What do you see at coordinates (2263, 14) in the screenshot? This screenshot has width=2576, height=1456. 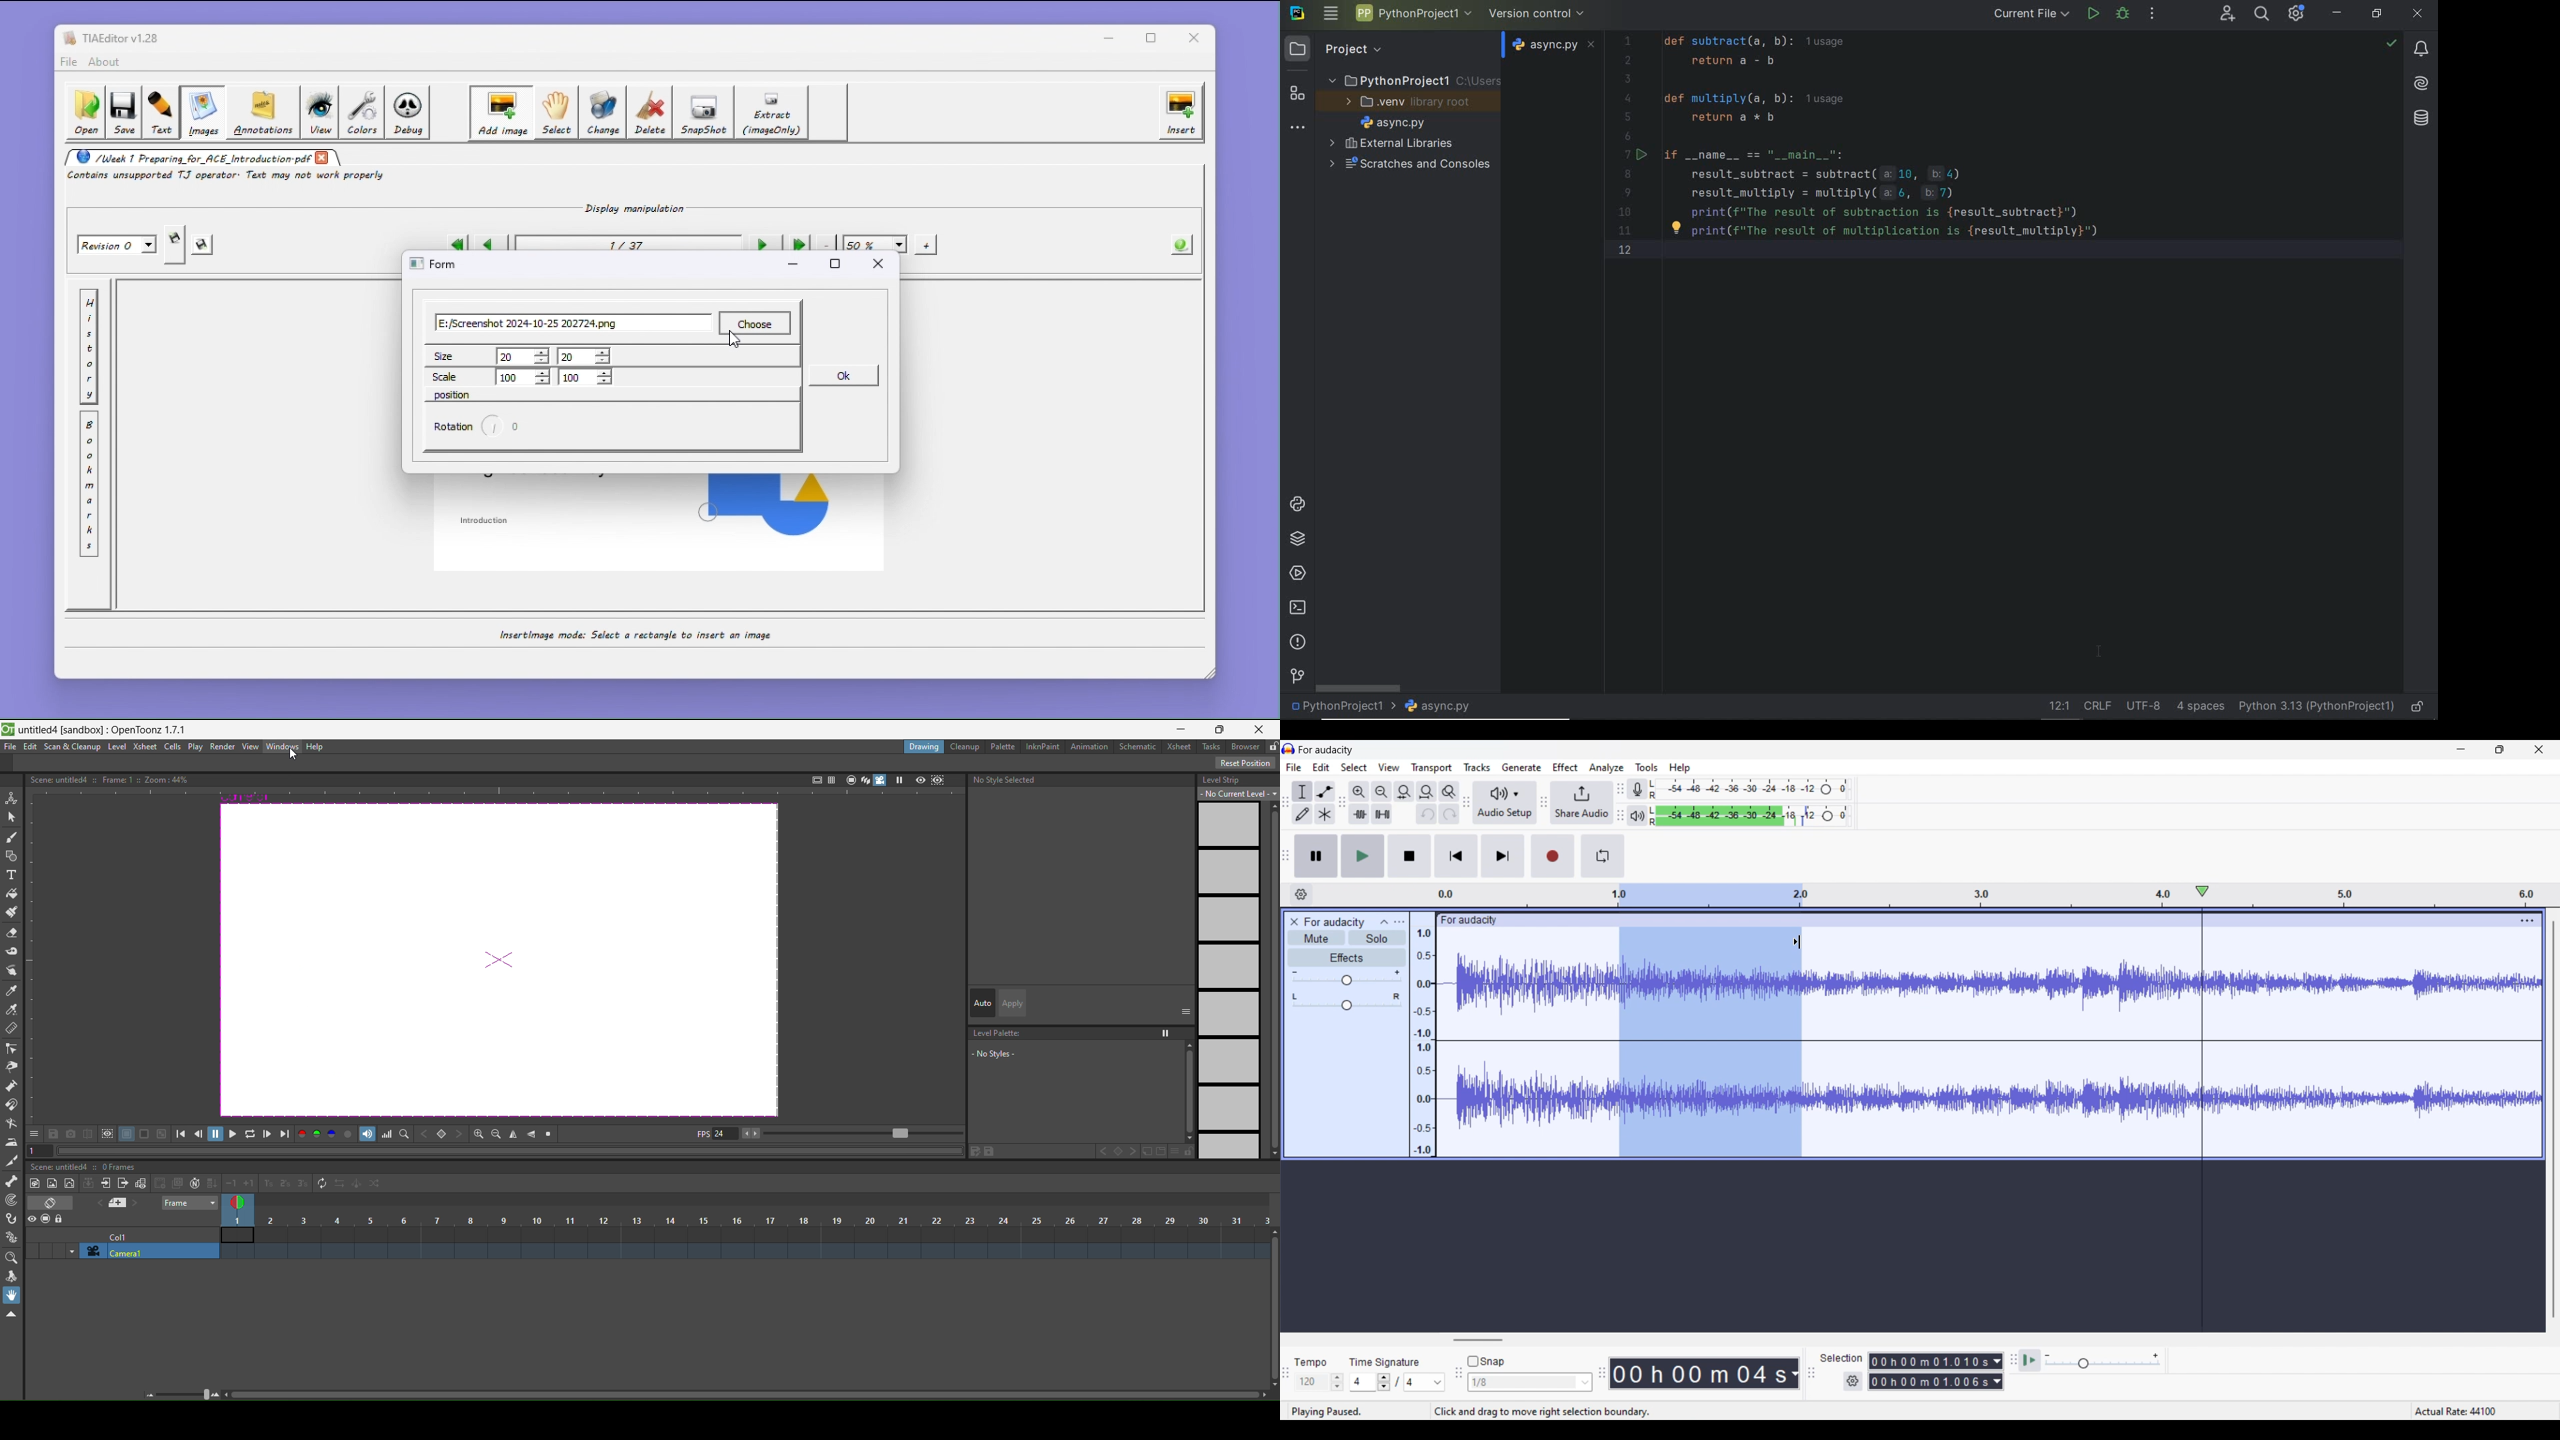 I see `search everywhere` at bounding box center [2263, 14].